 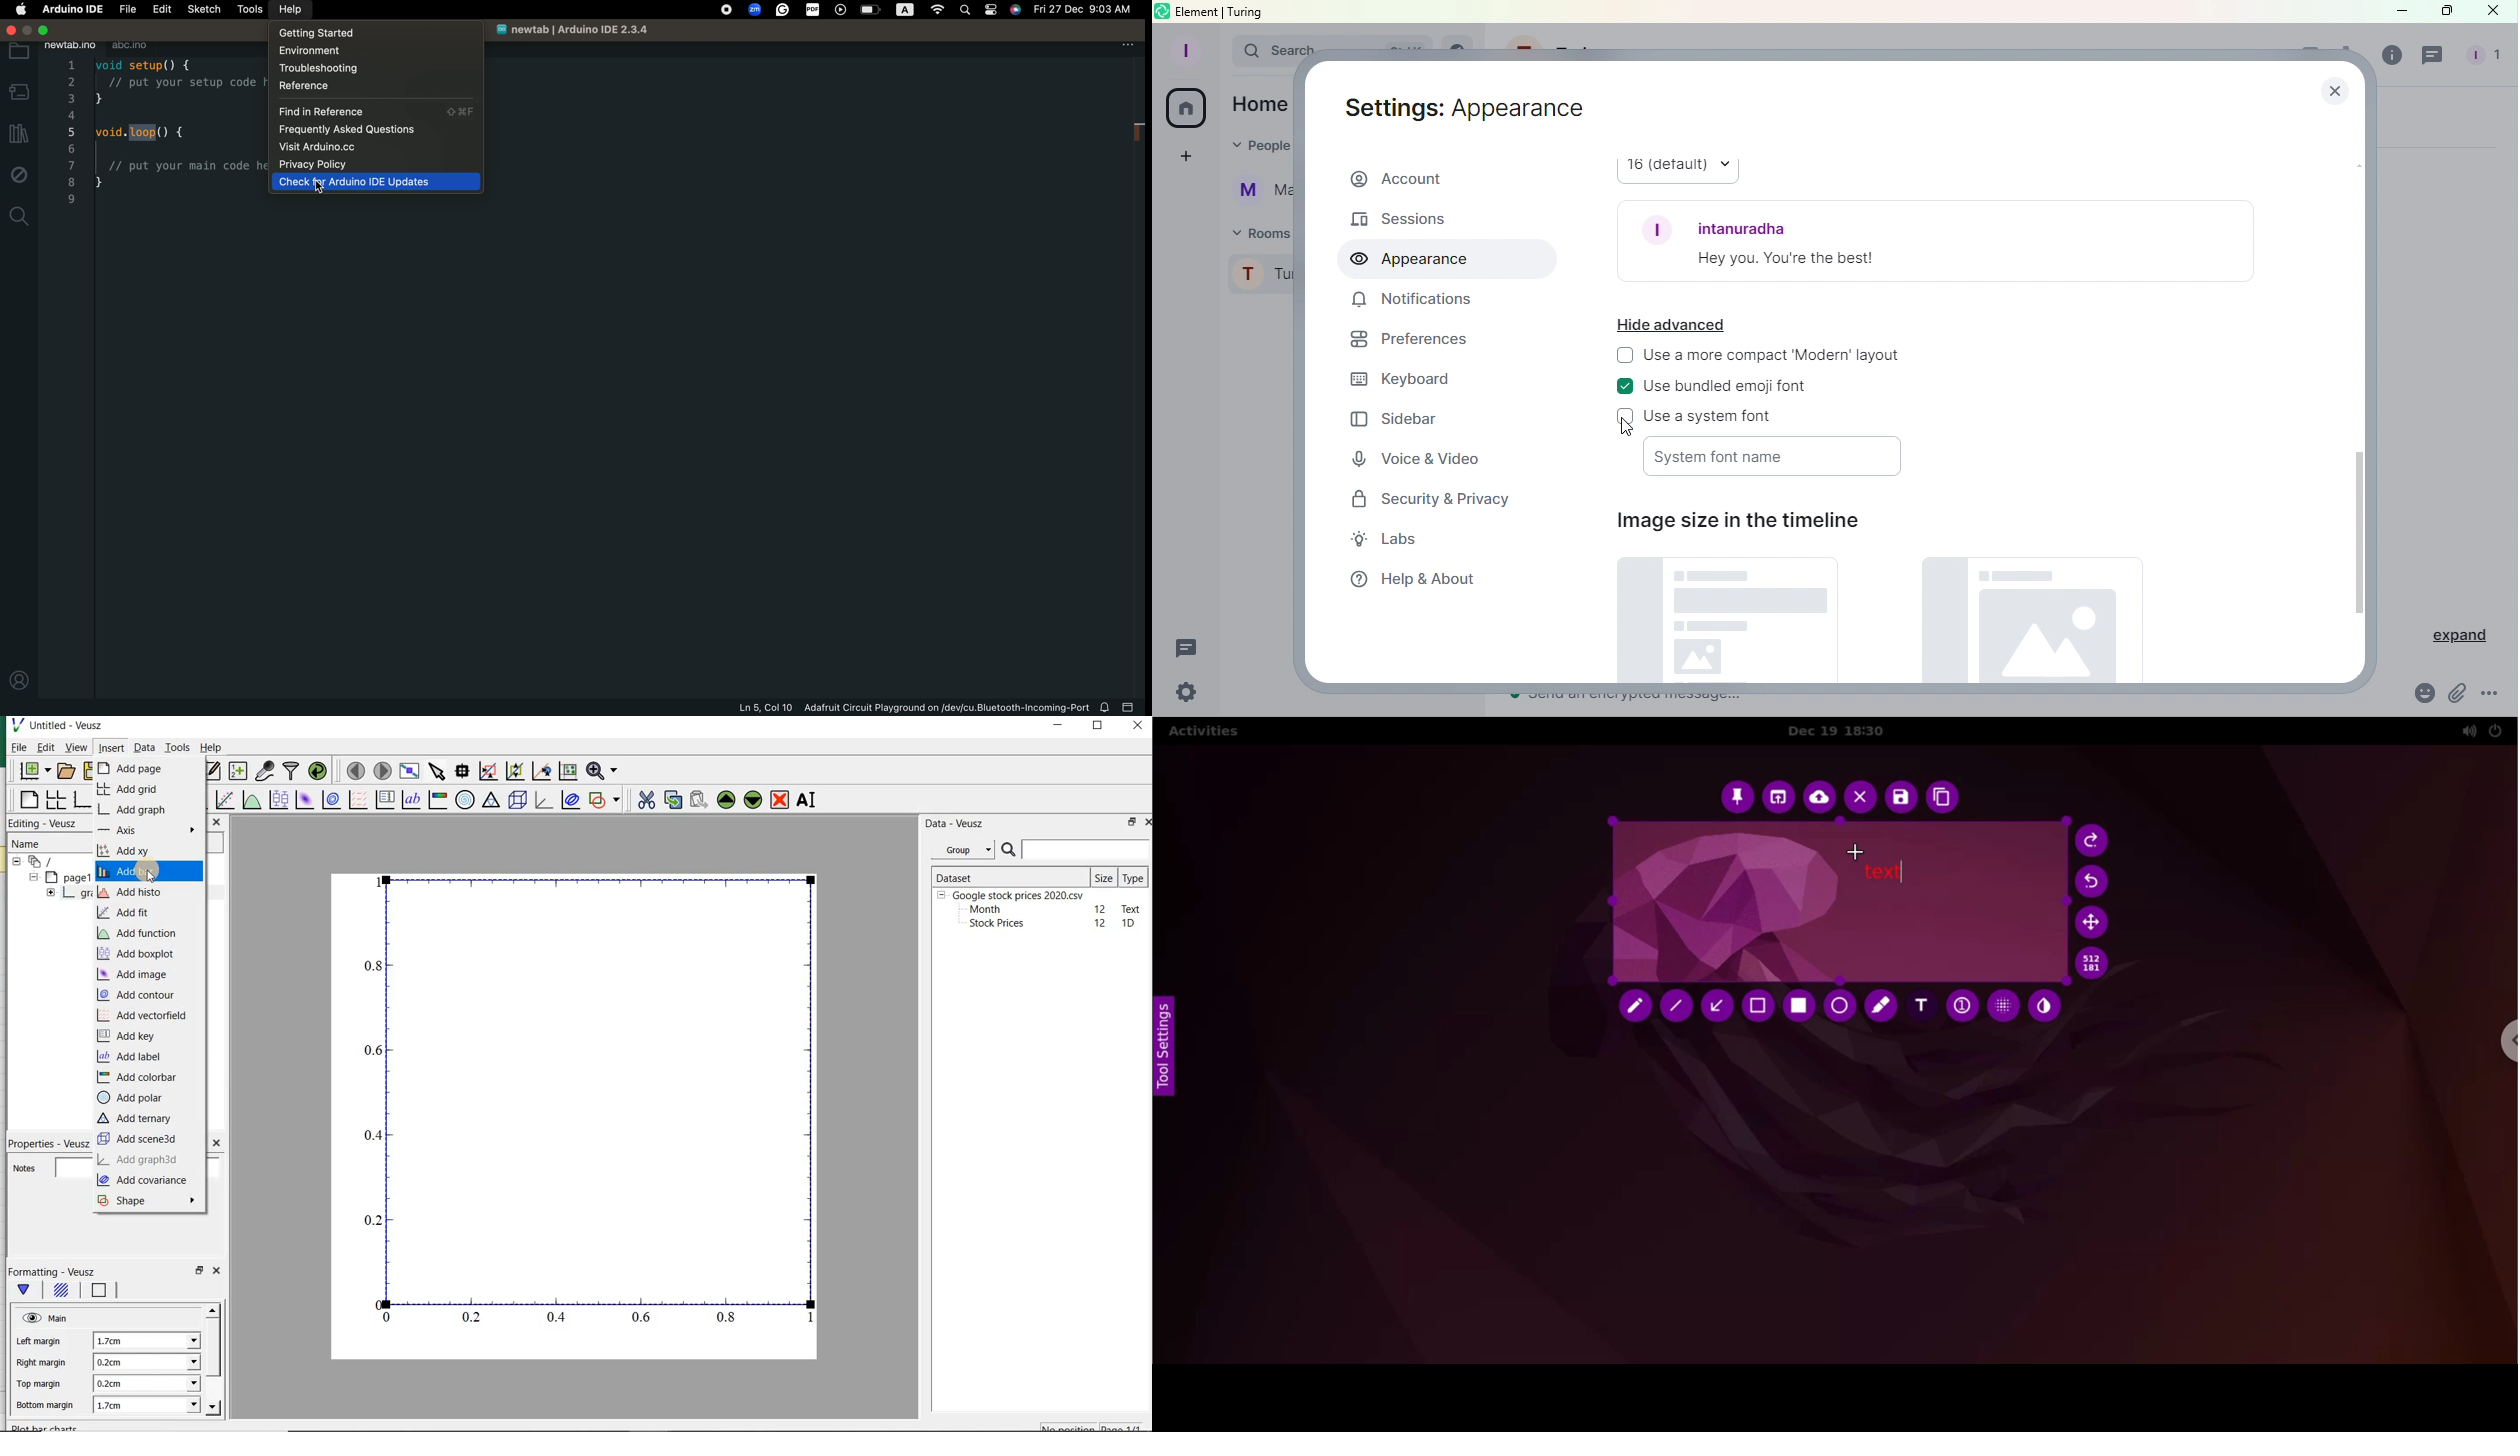 I want to click on Account, so click(x=1431, y=179).